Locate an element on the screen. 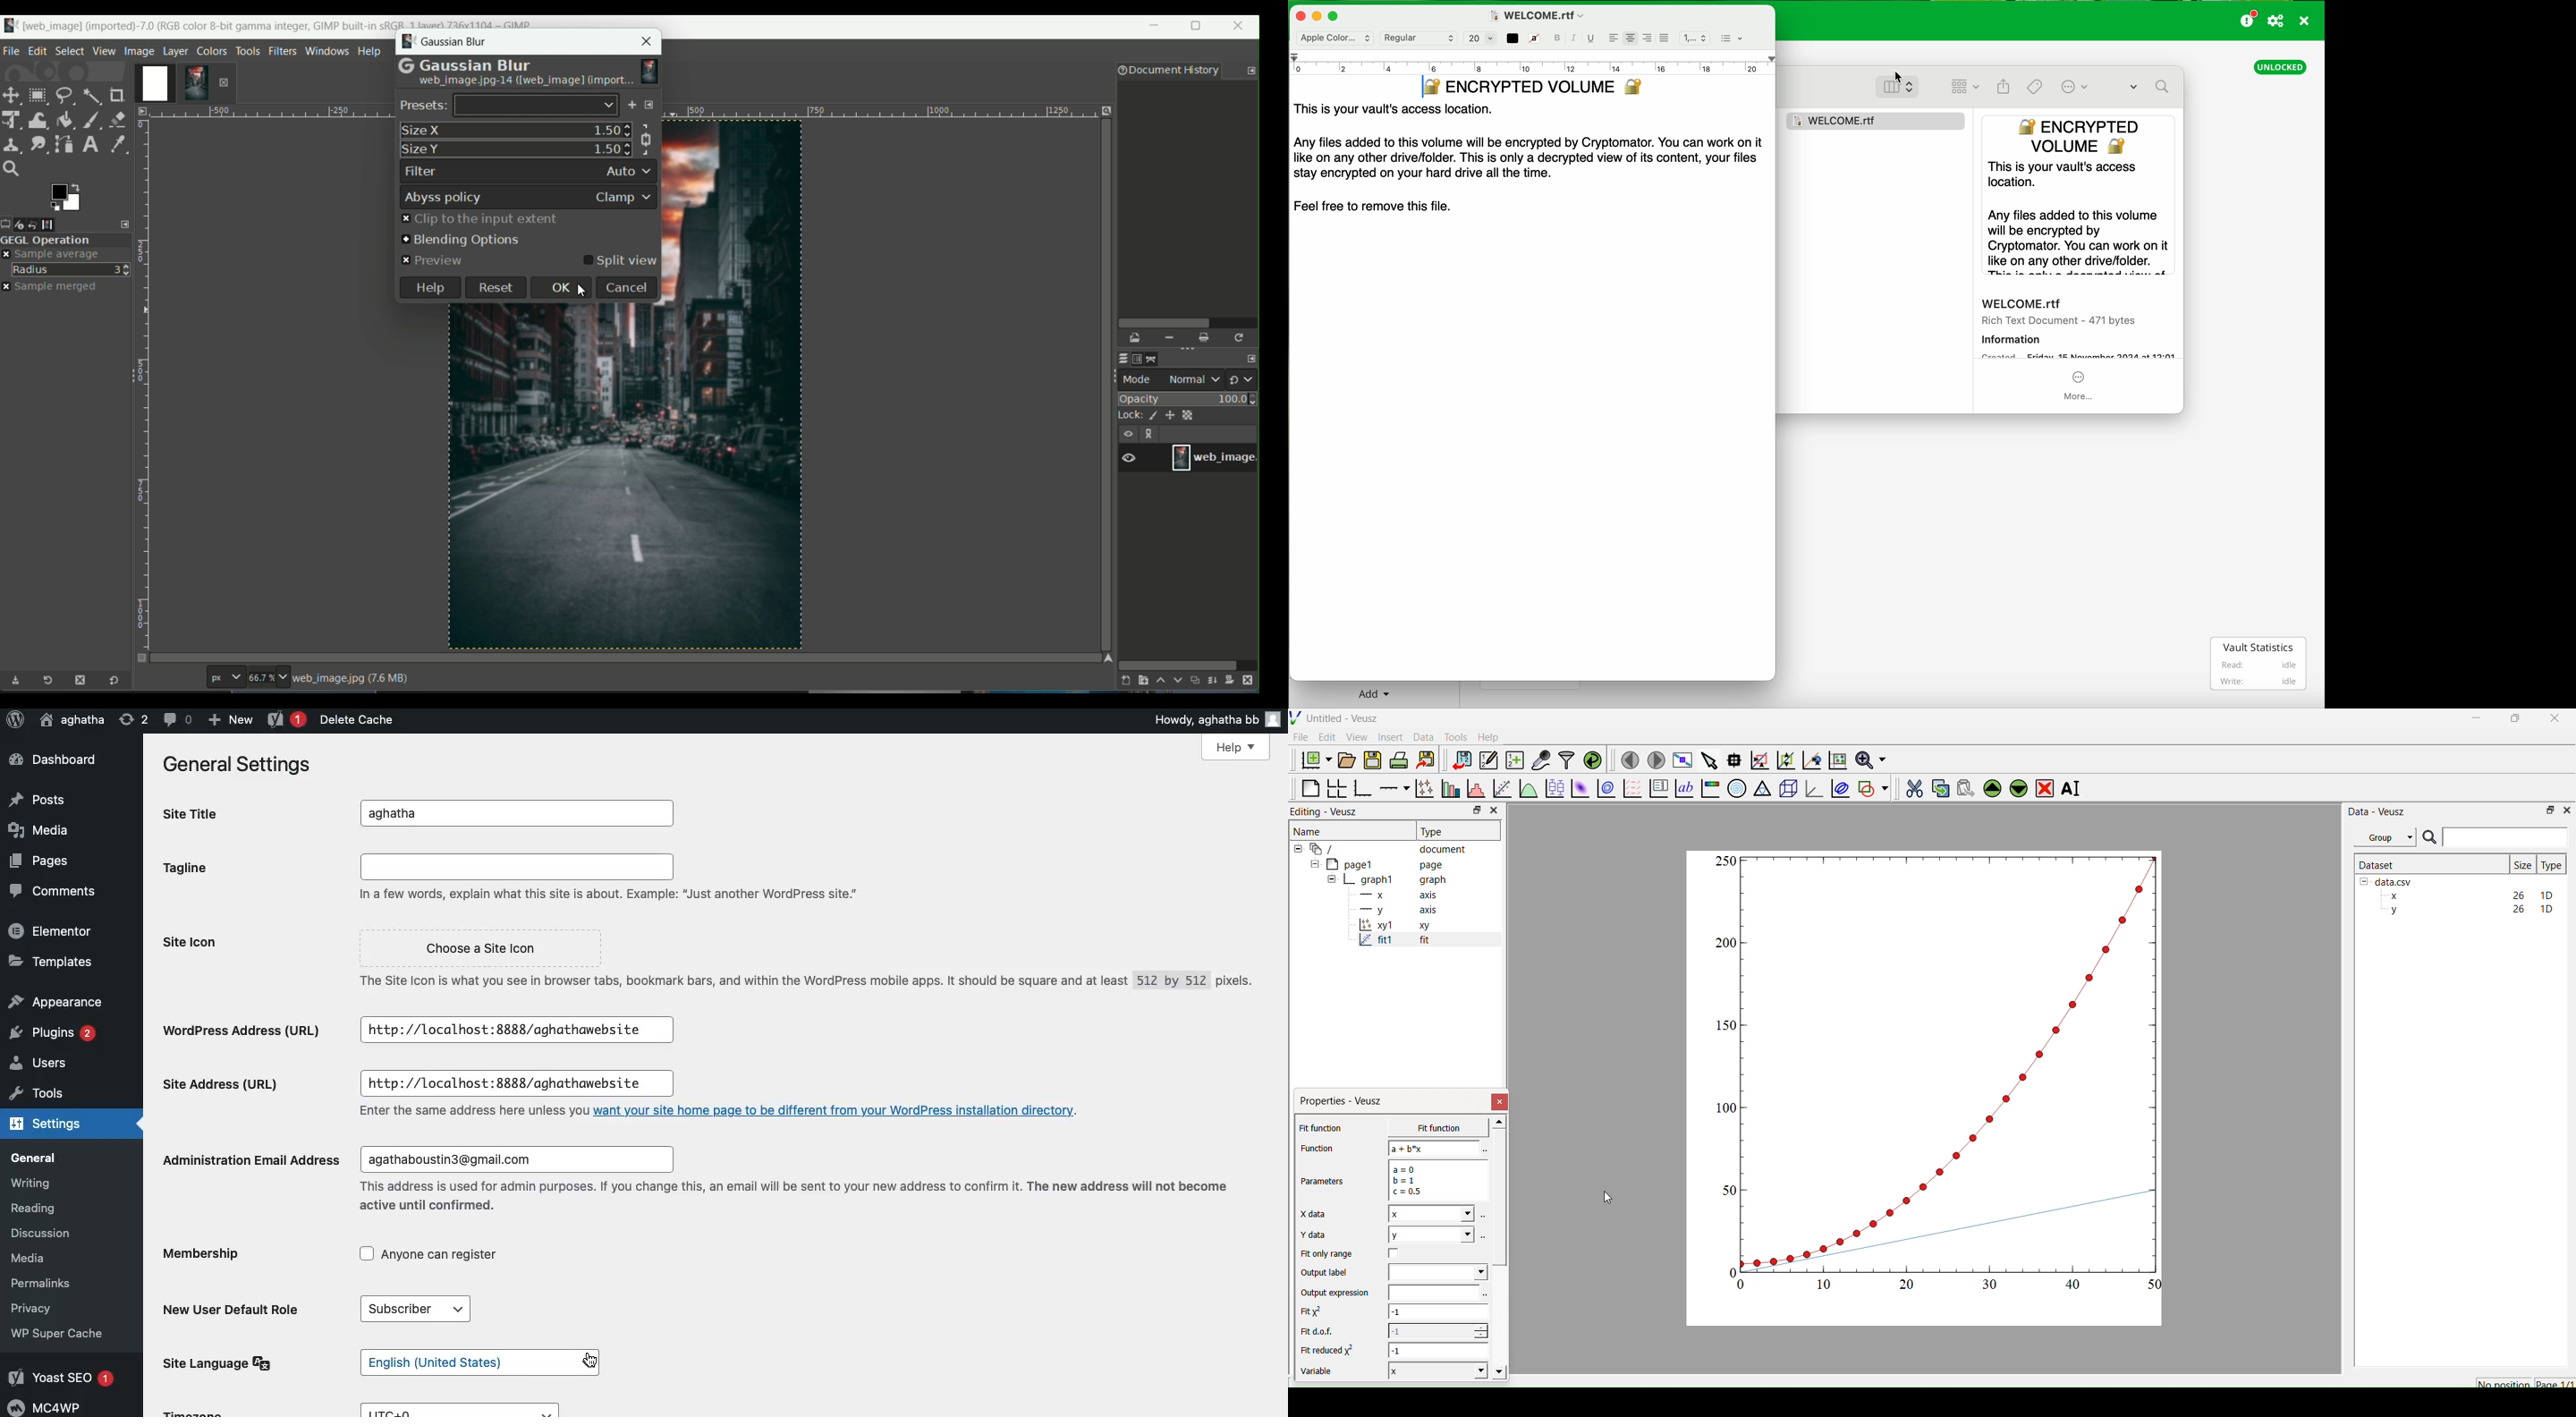 This screenshot has height=1428, width=2576. Fit reduced x^2 is located at coordinates (1330, 1350).